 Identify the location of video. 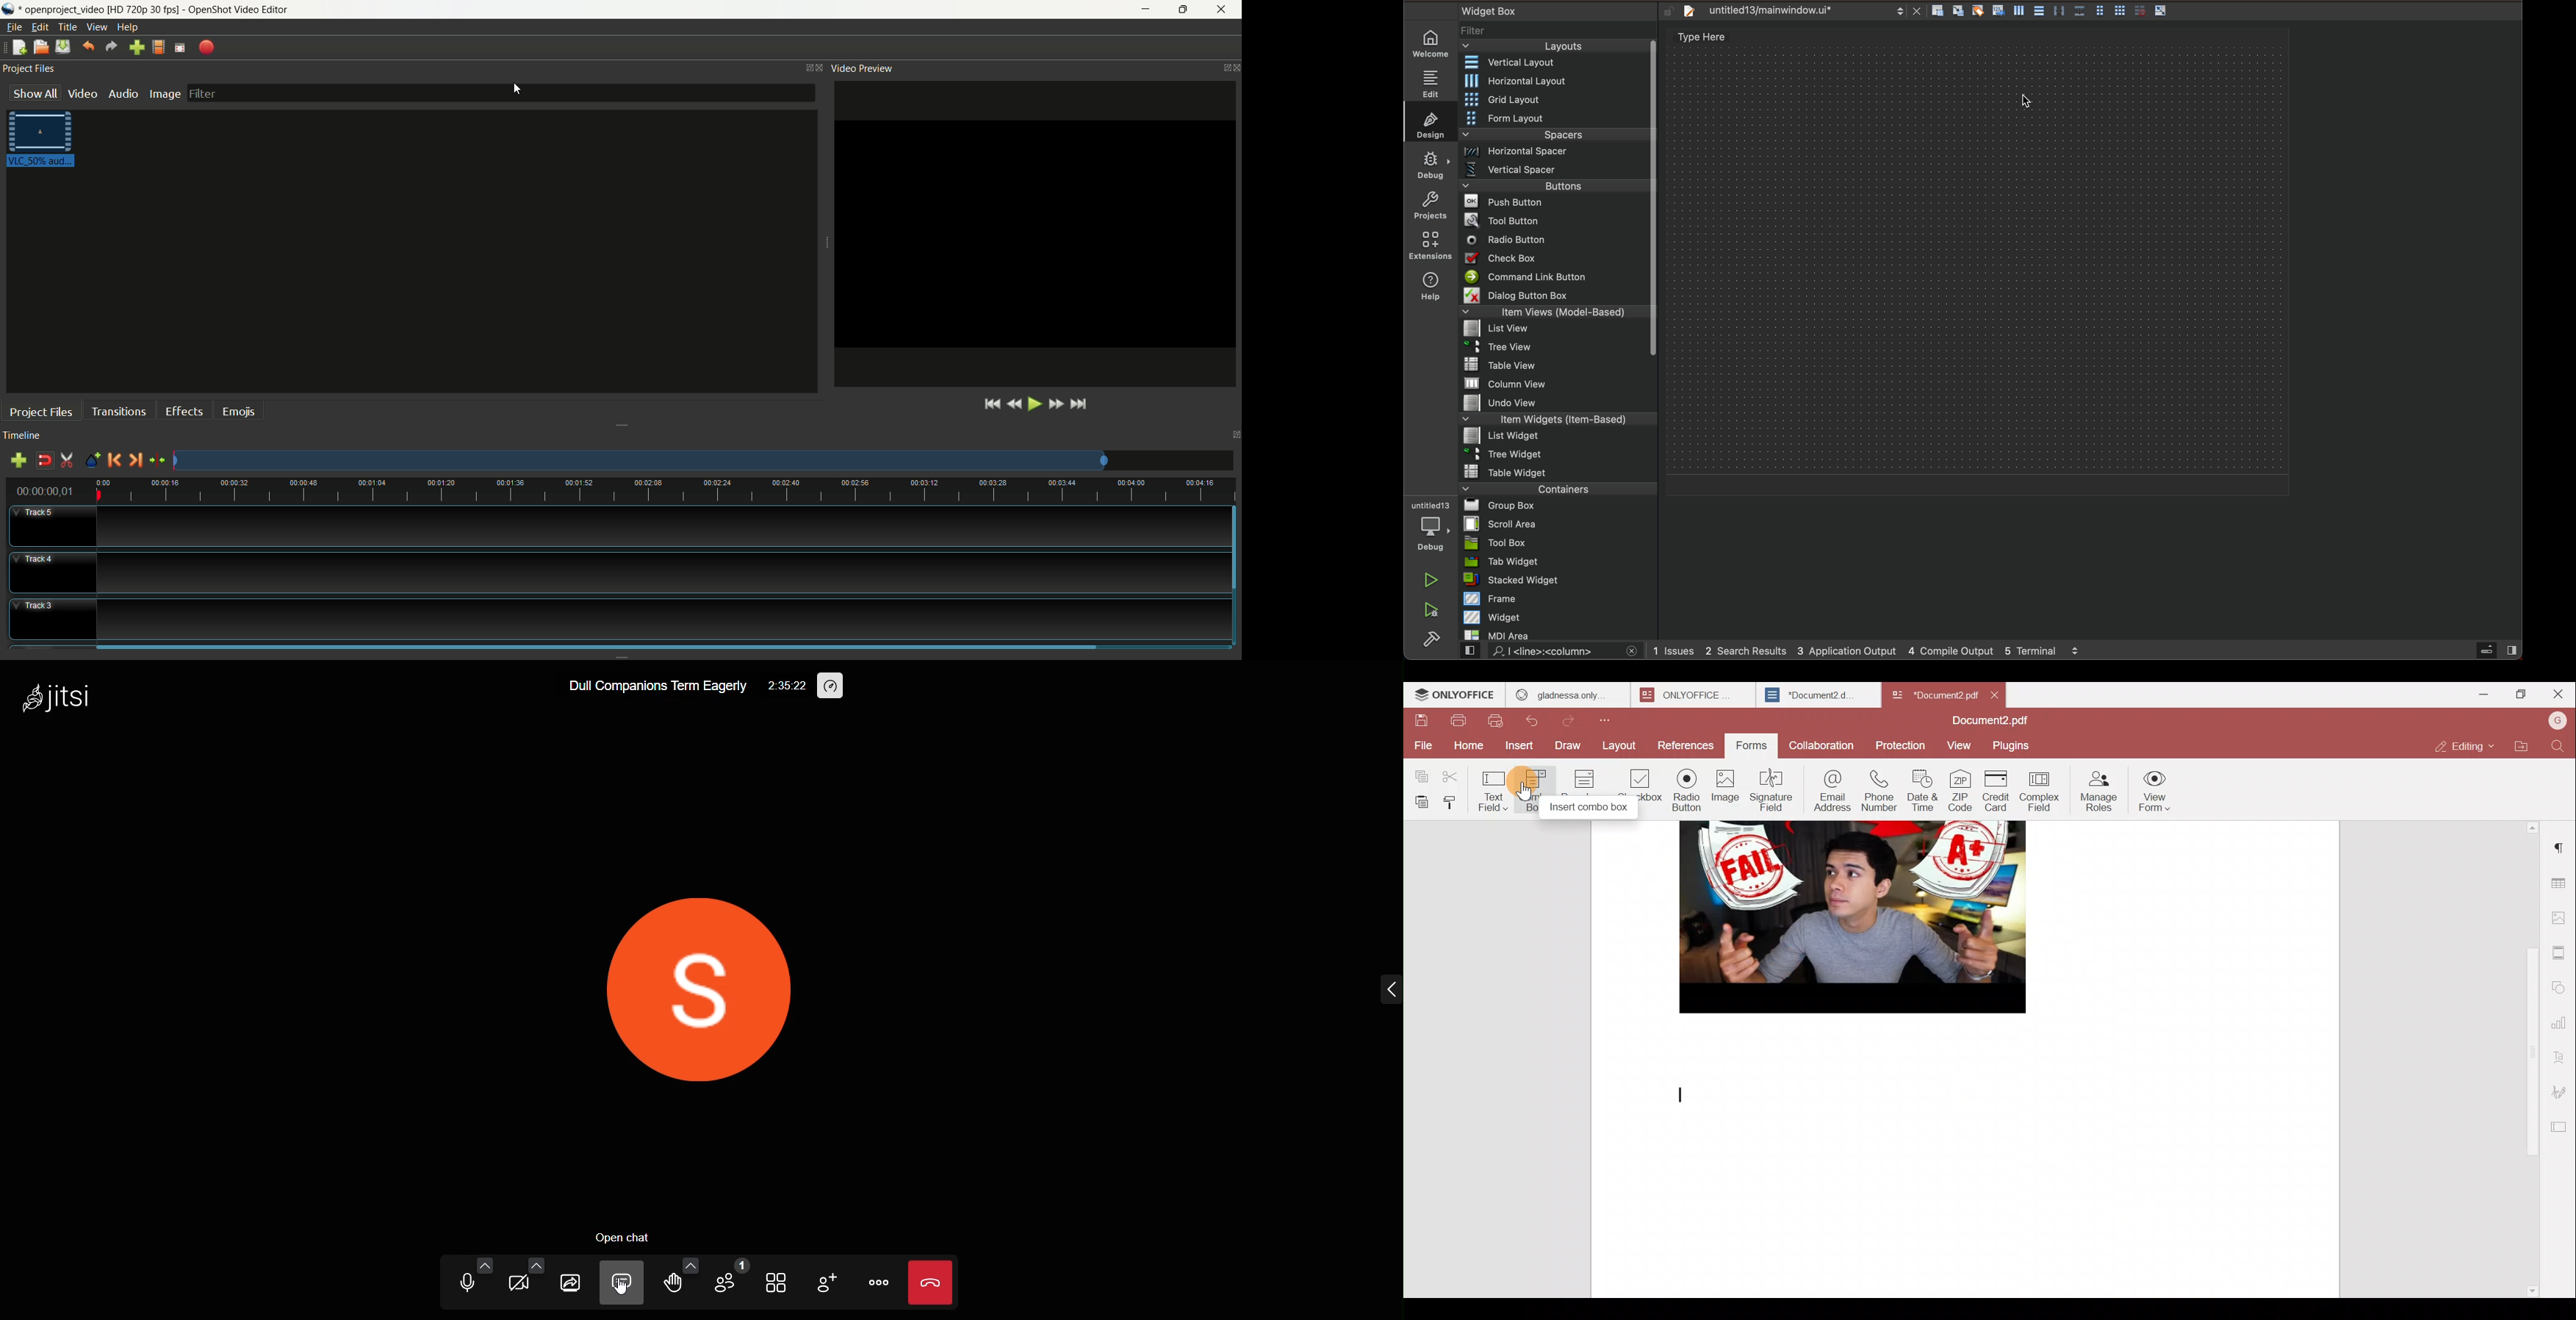
(521, 1284).